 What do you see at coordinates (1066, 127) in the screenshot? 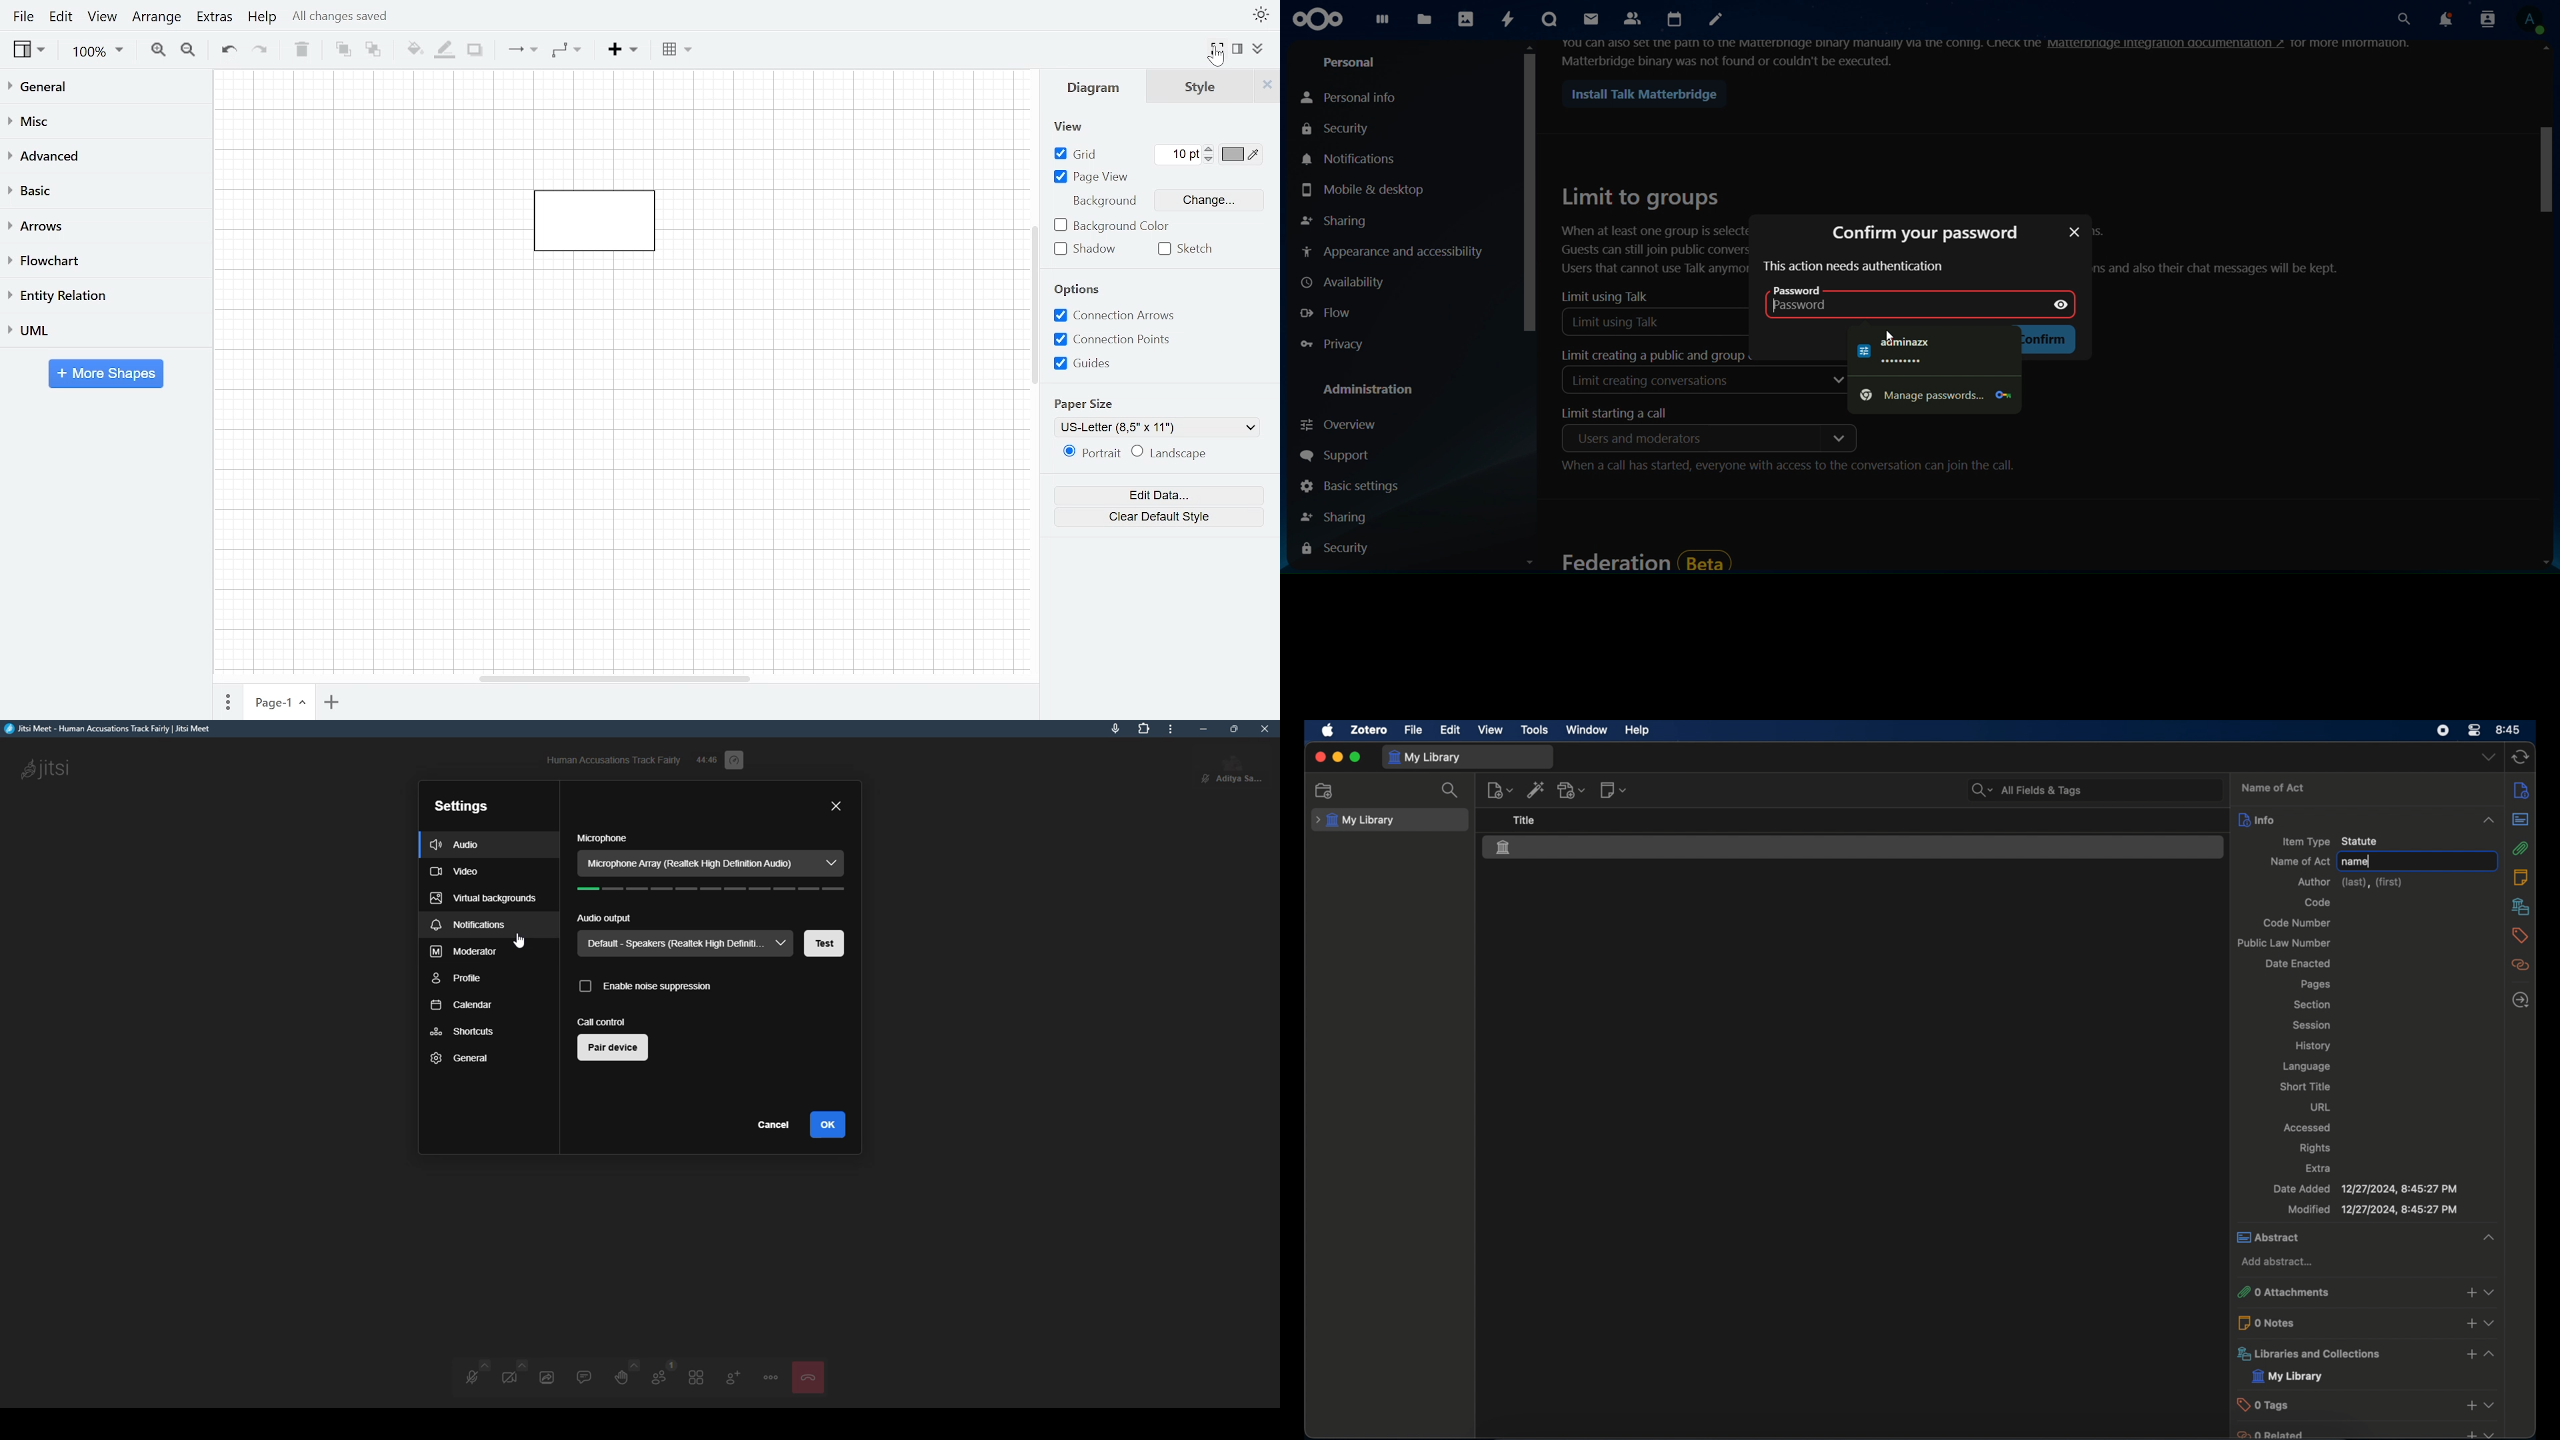
I see `View` at bounding box center [1066, 127].